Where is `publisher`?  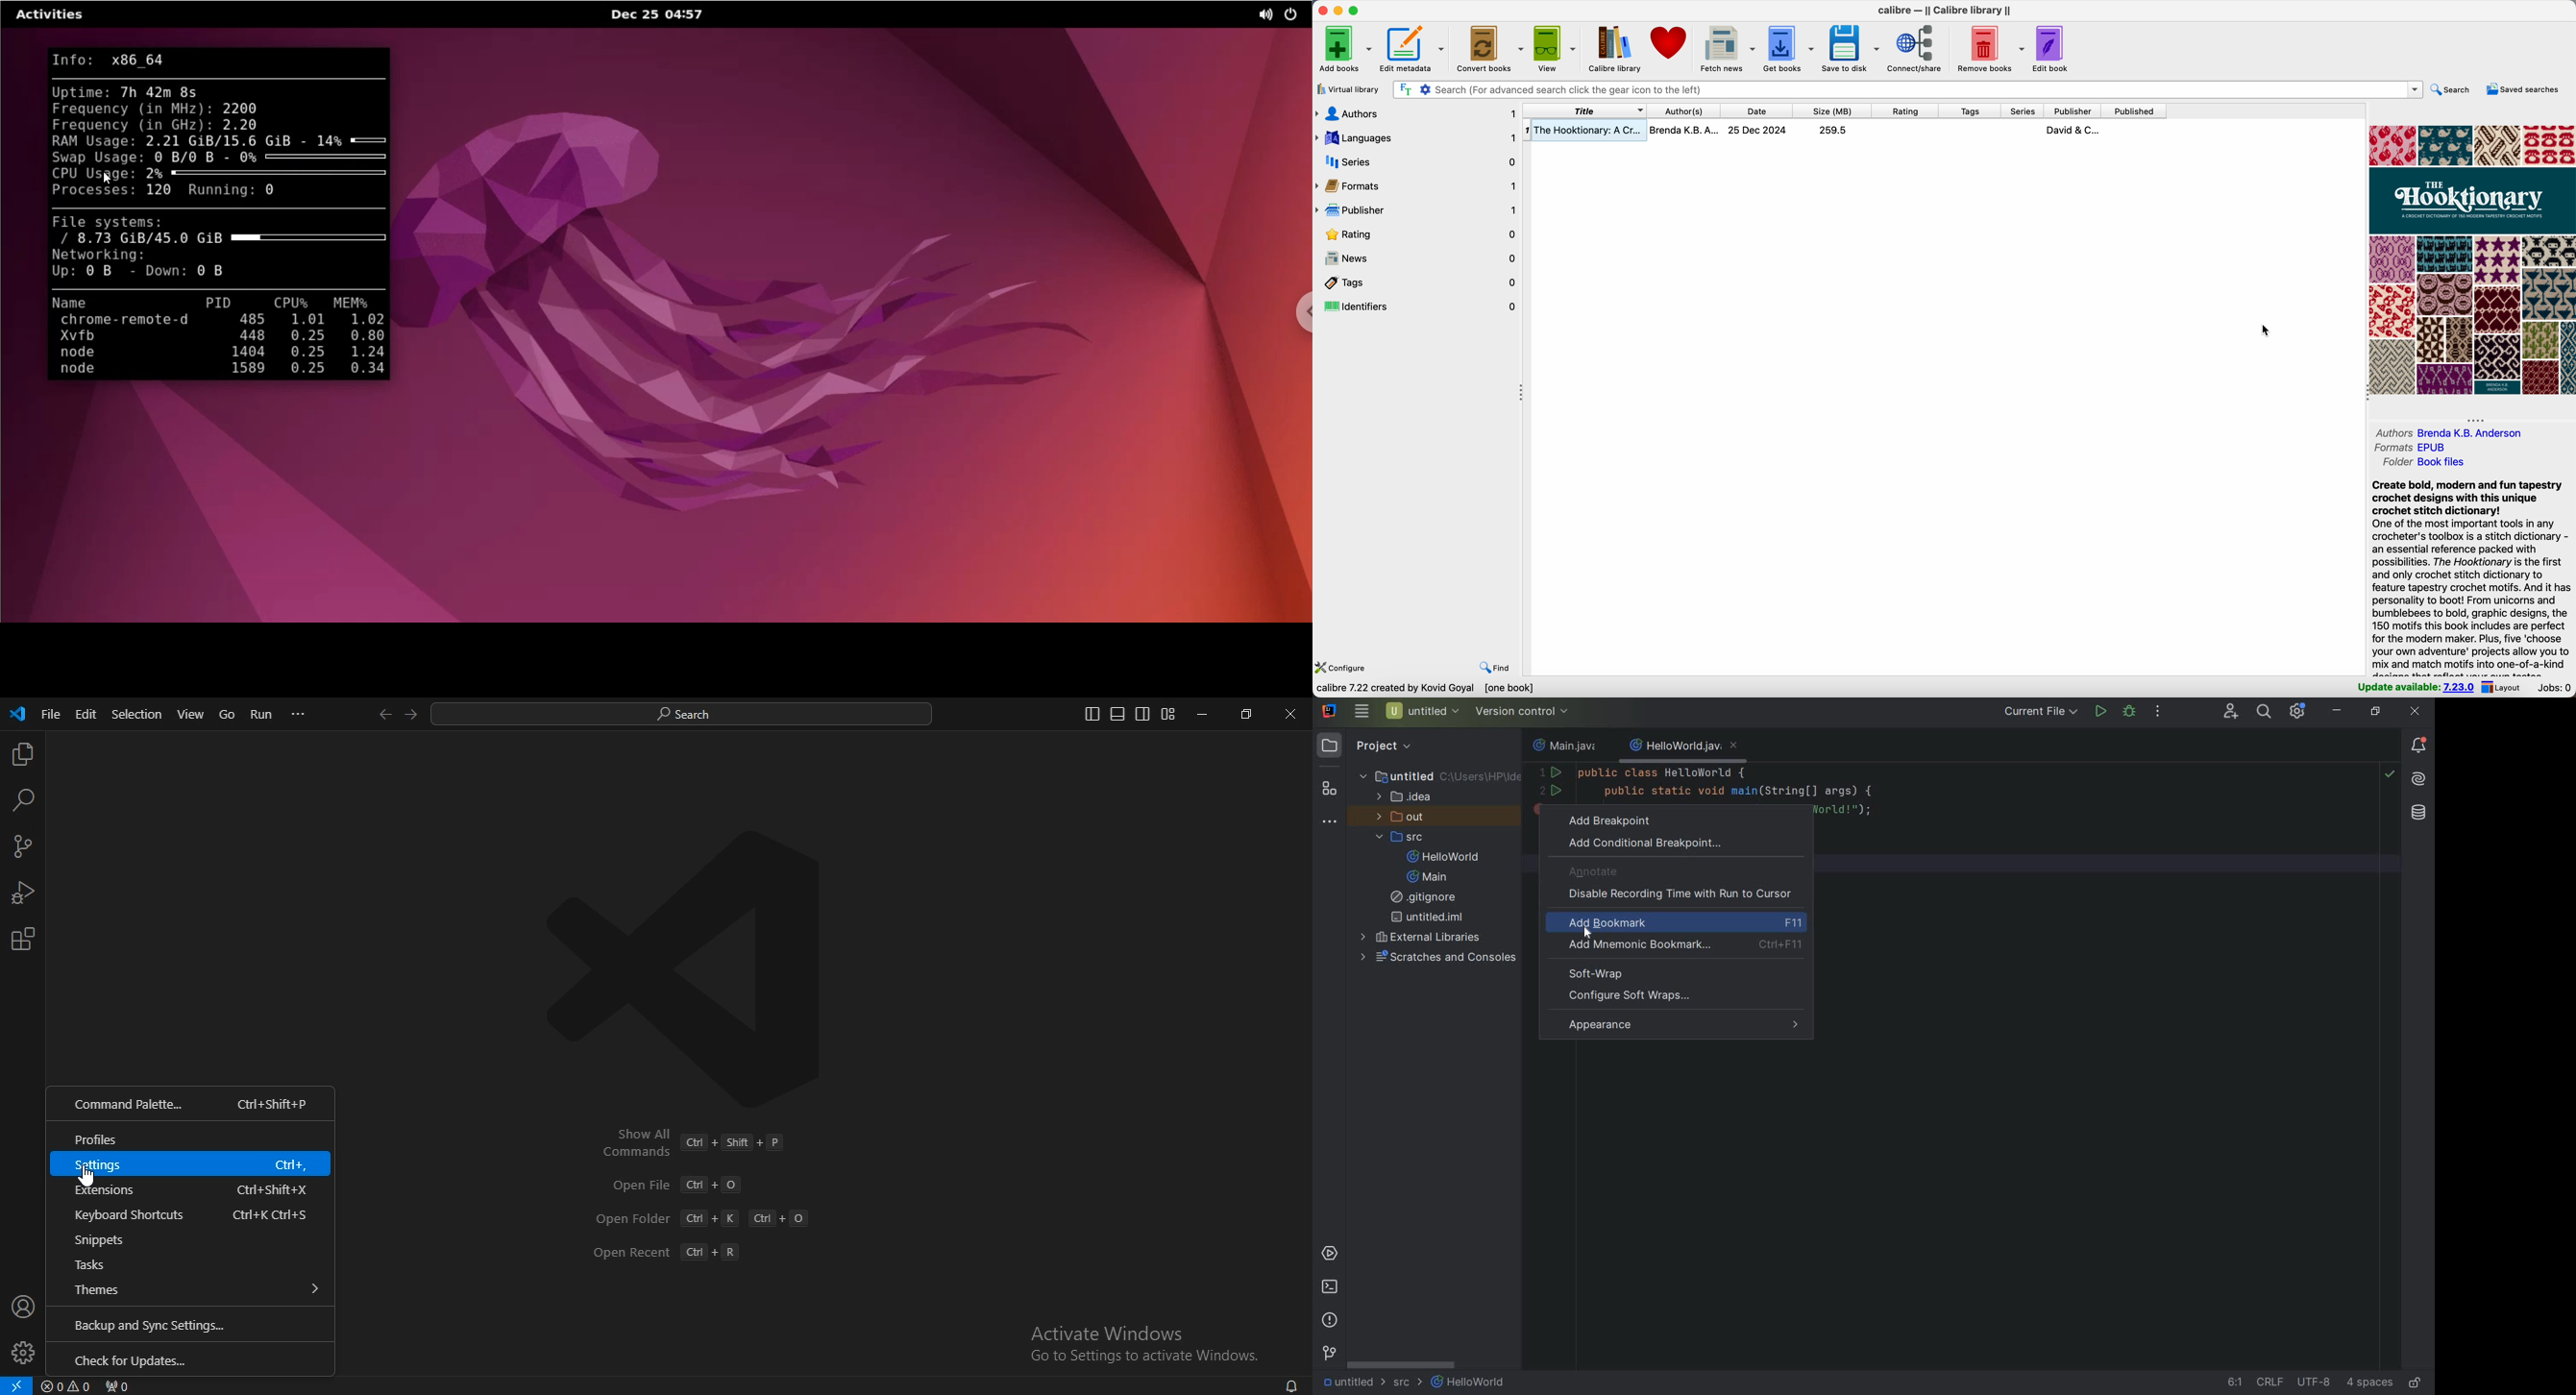
publisher is located at coordinates (1418, 212).